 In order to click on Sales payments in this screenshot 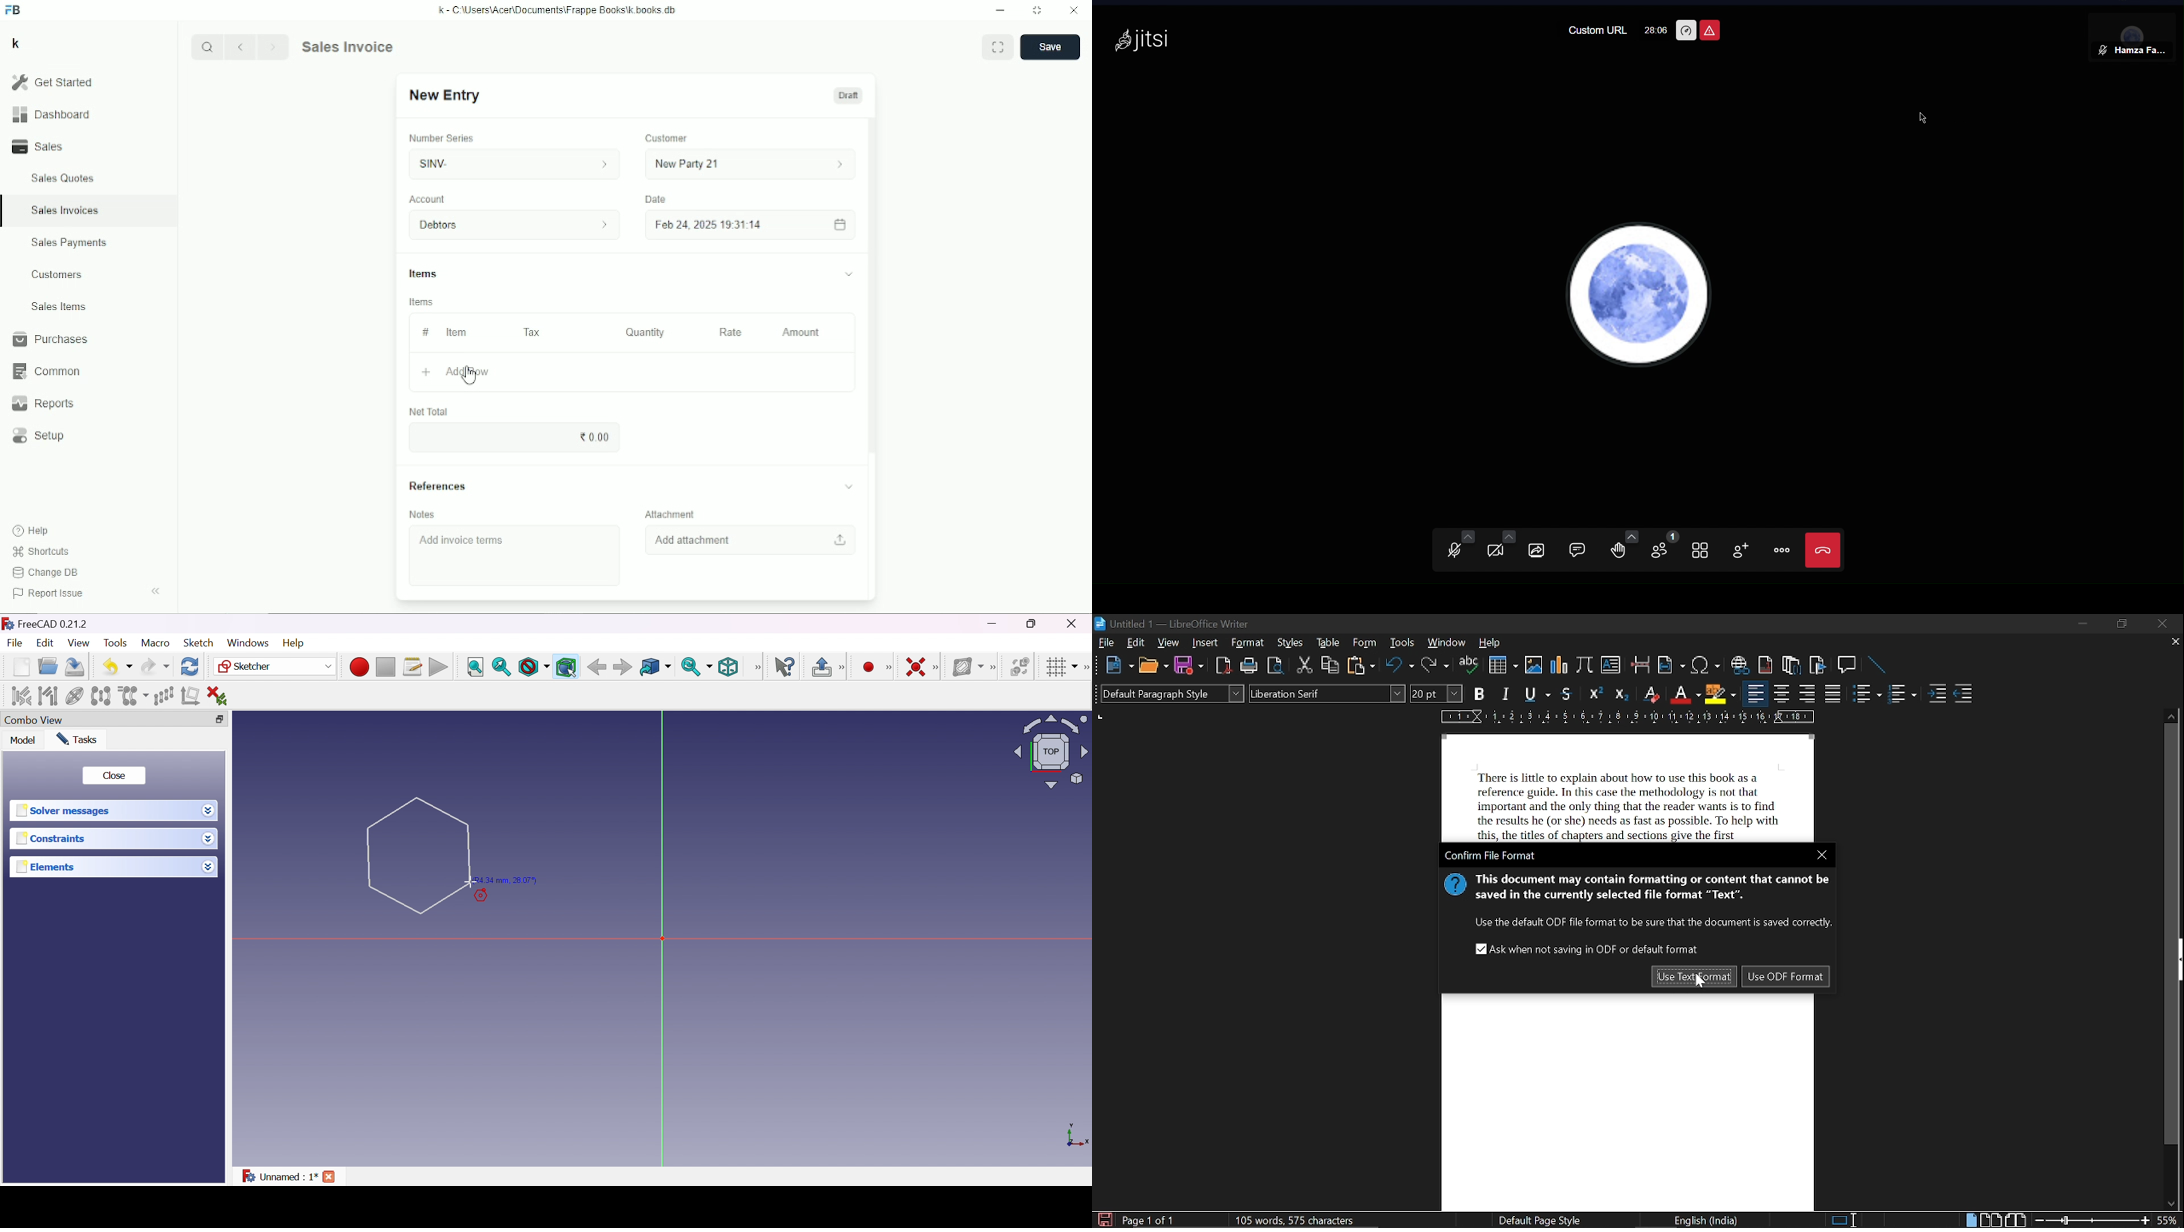, I will do `click(72, 243)`.